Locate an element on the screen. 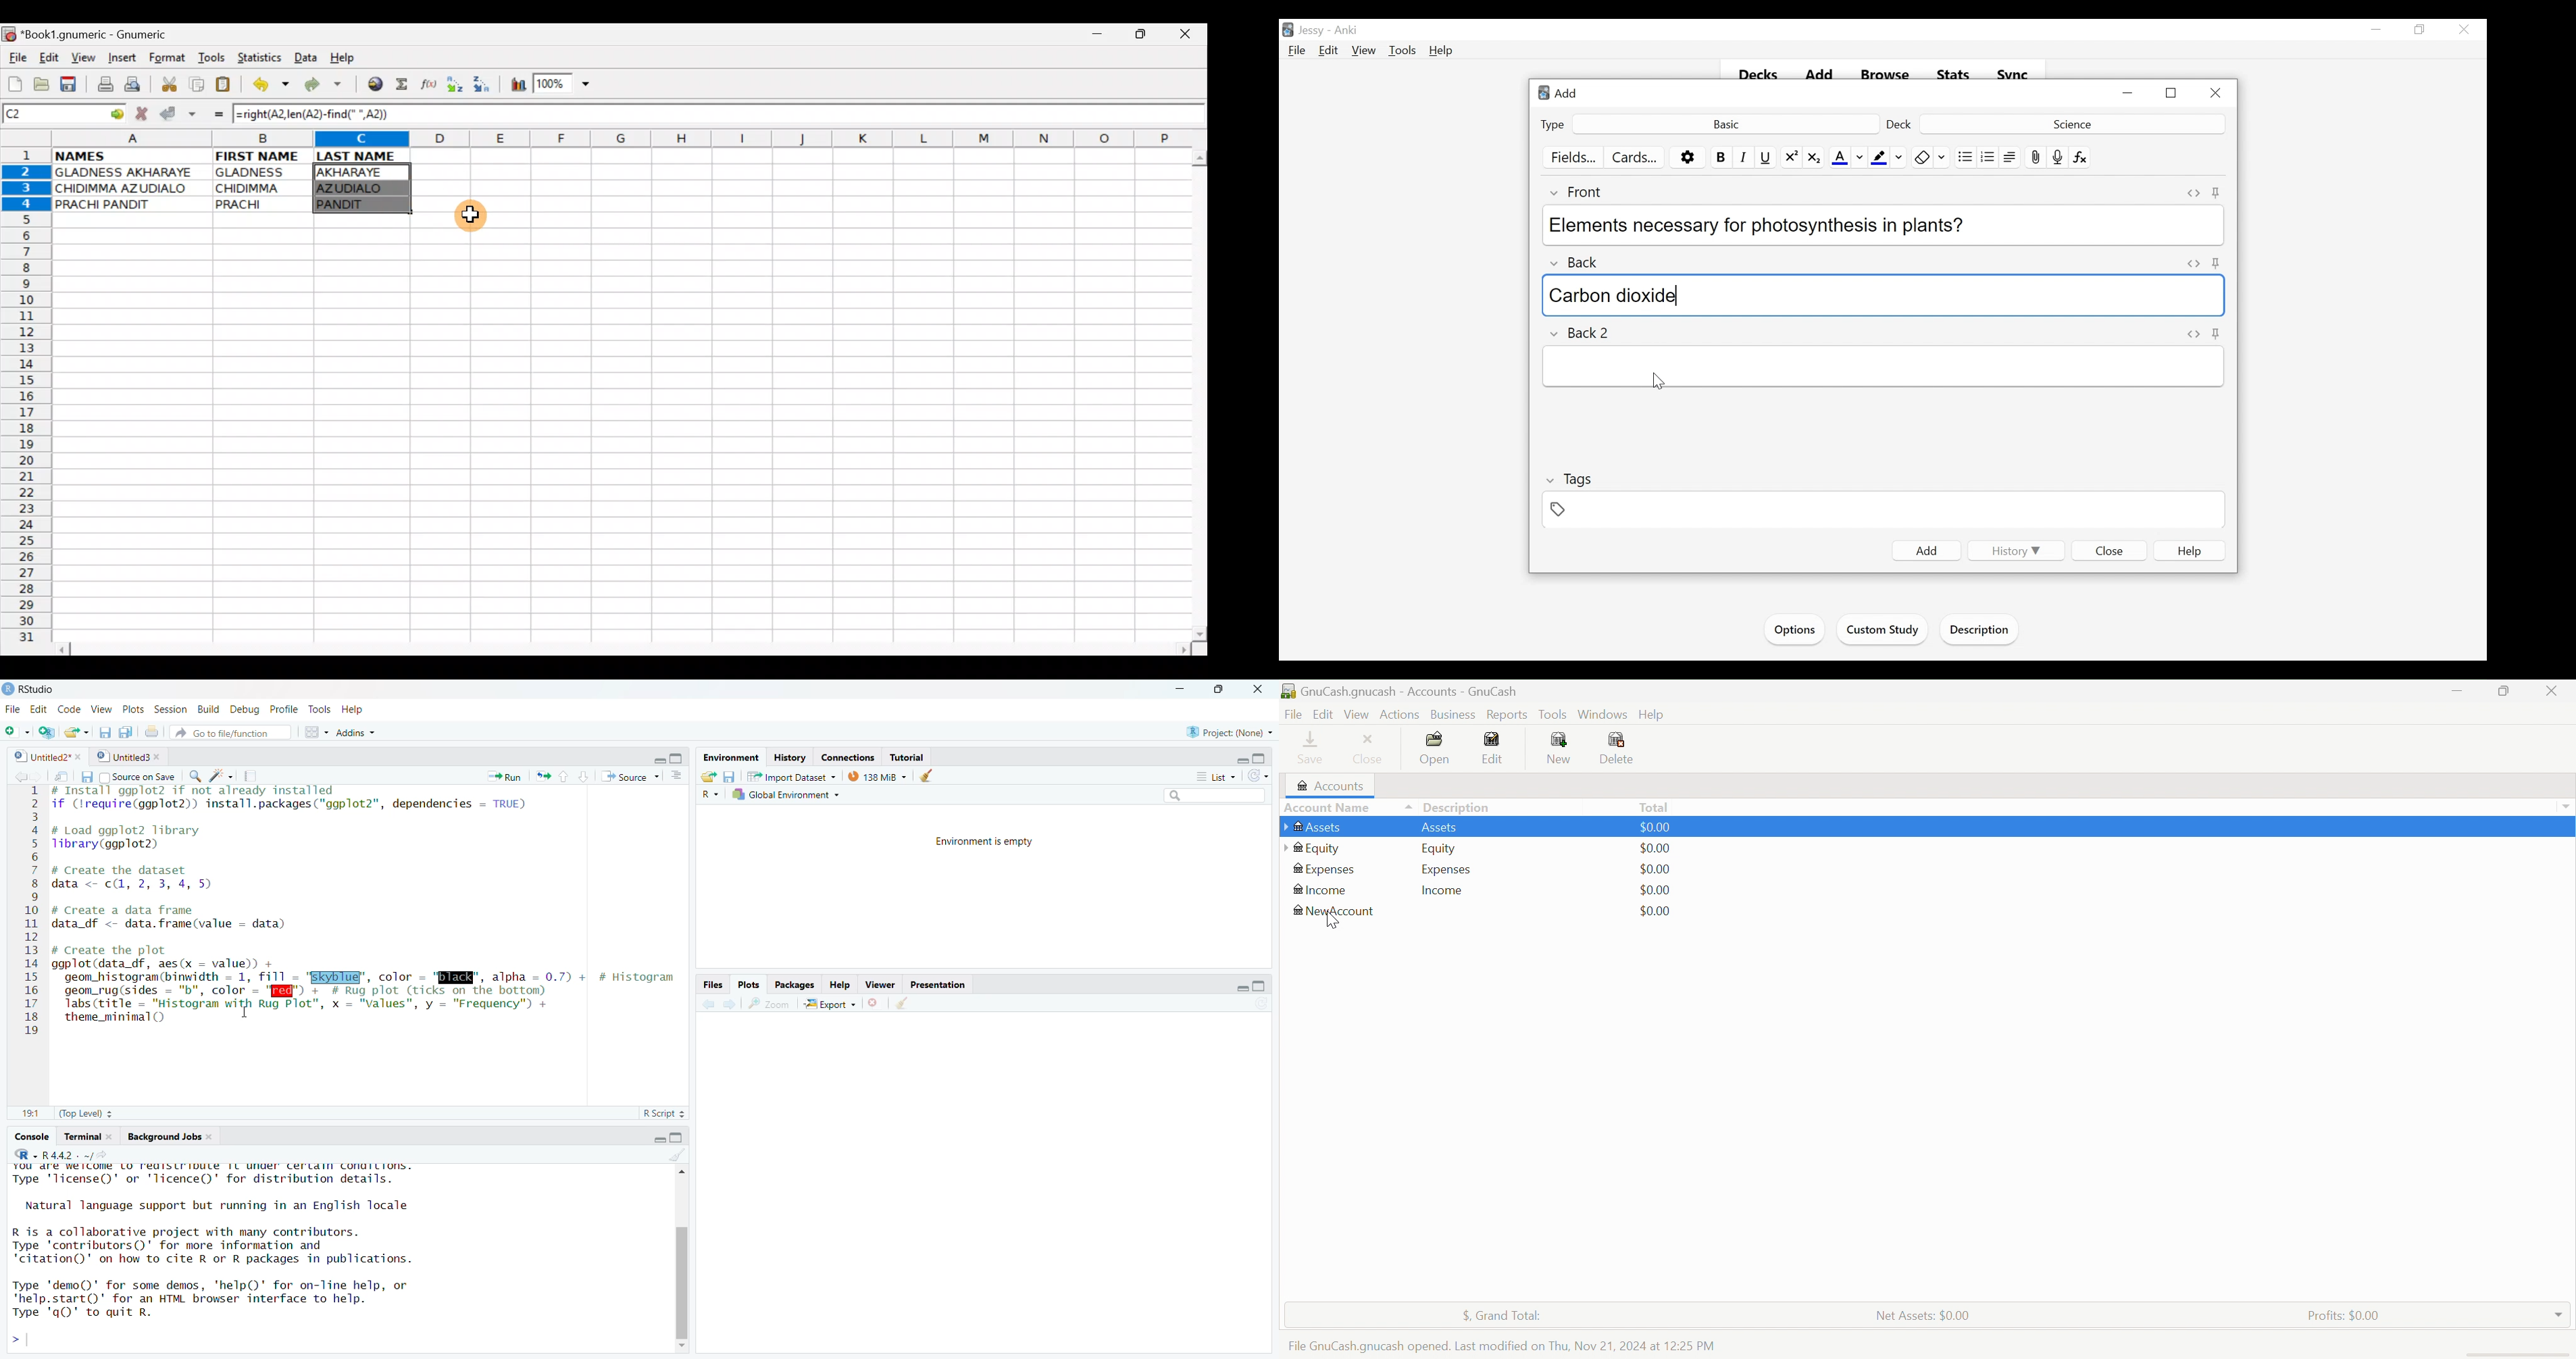  Cut selection is located at coordinates (169, 82).